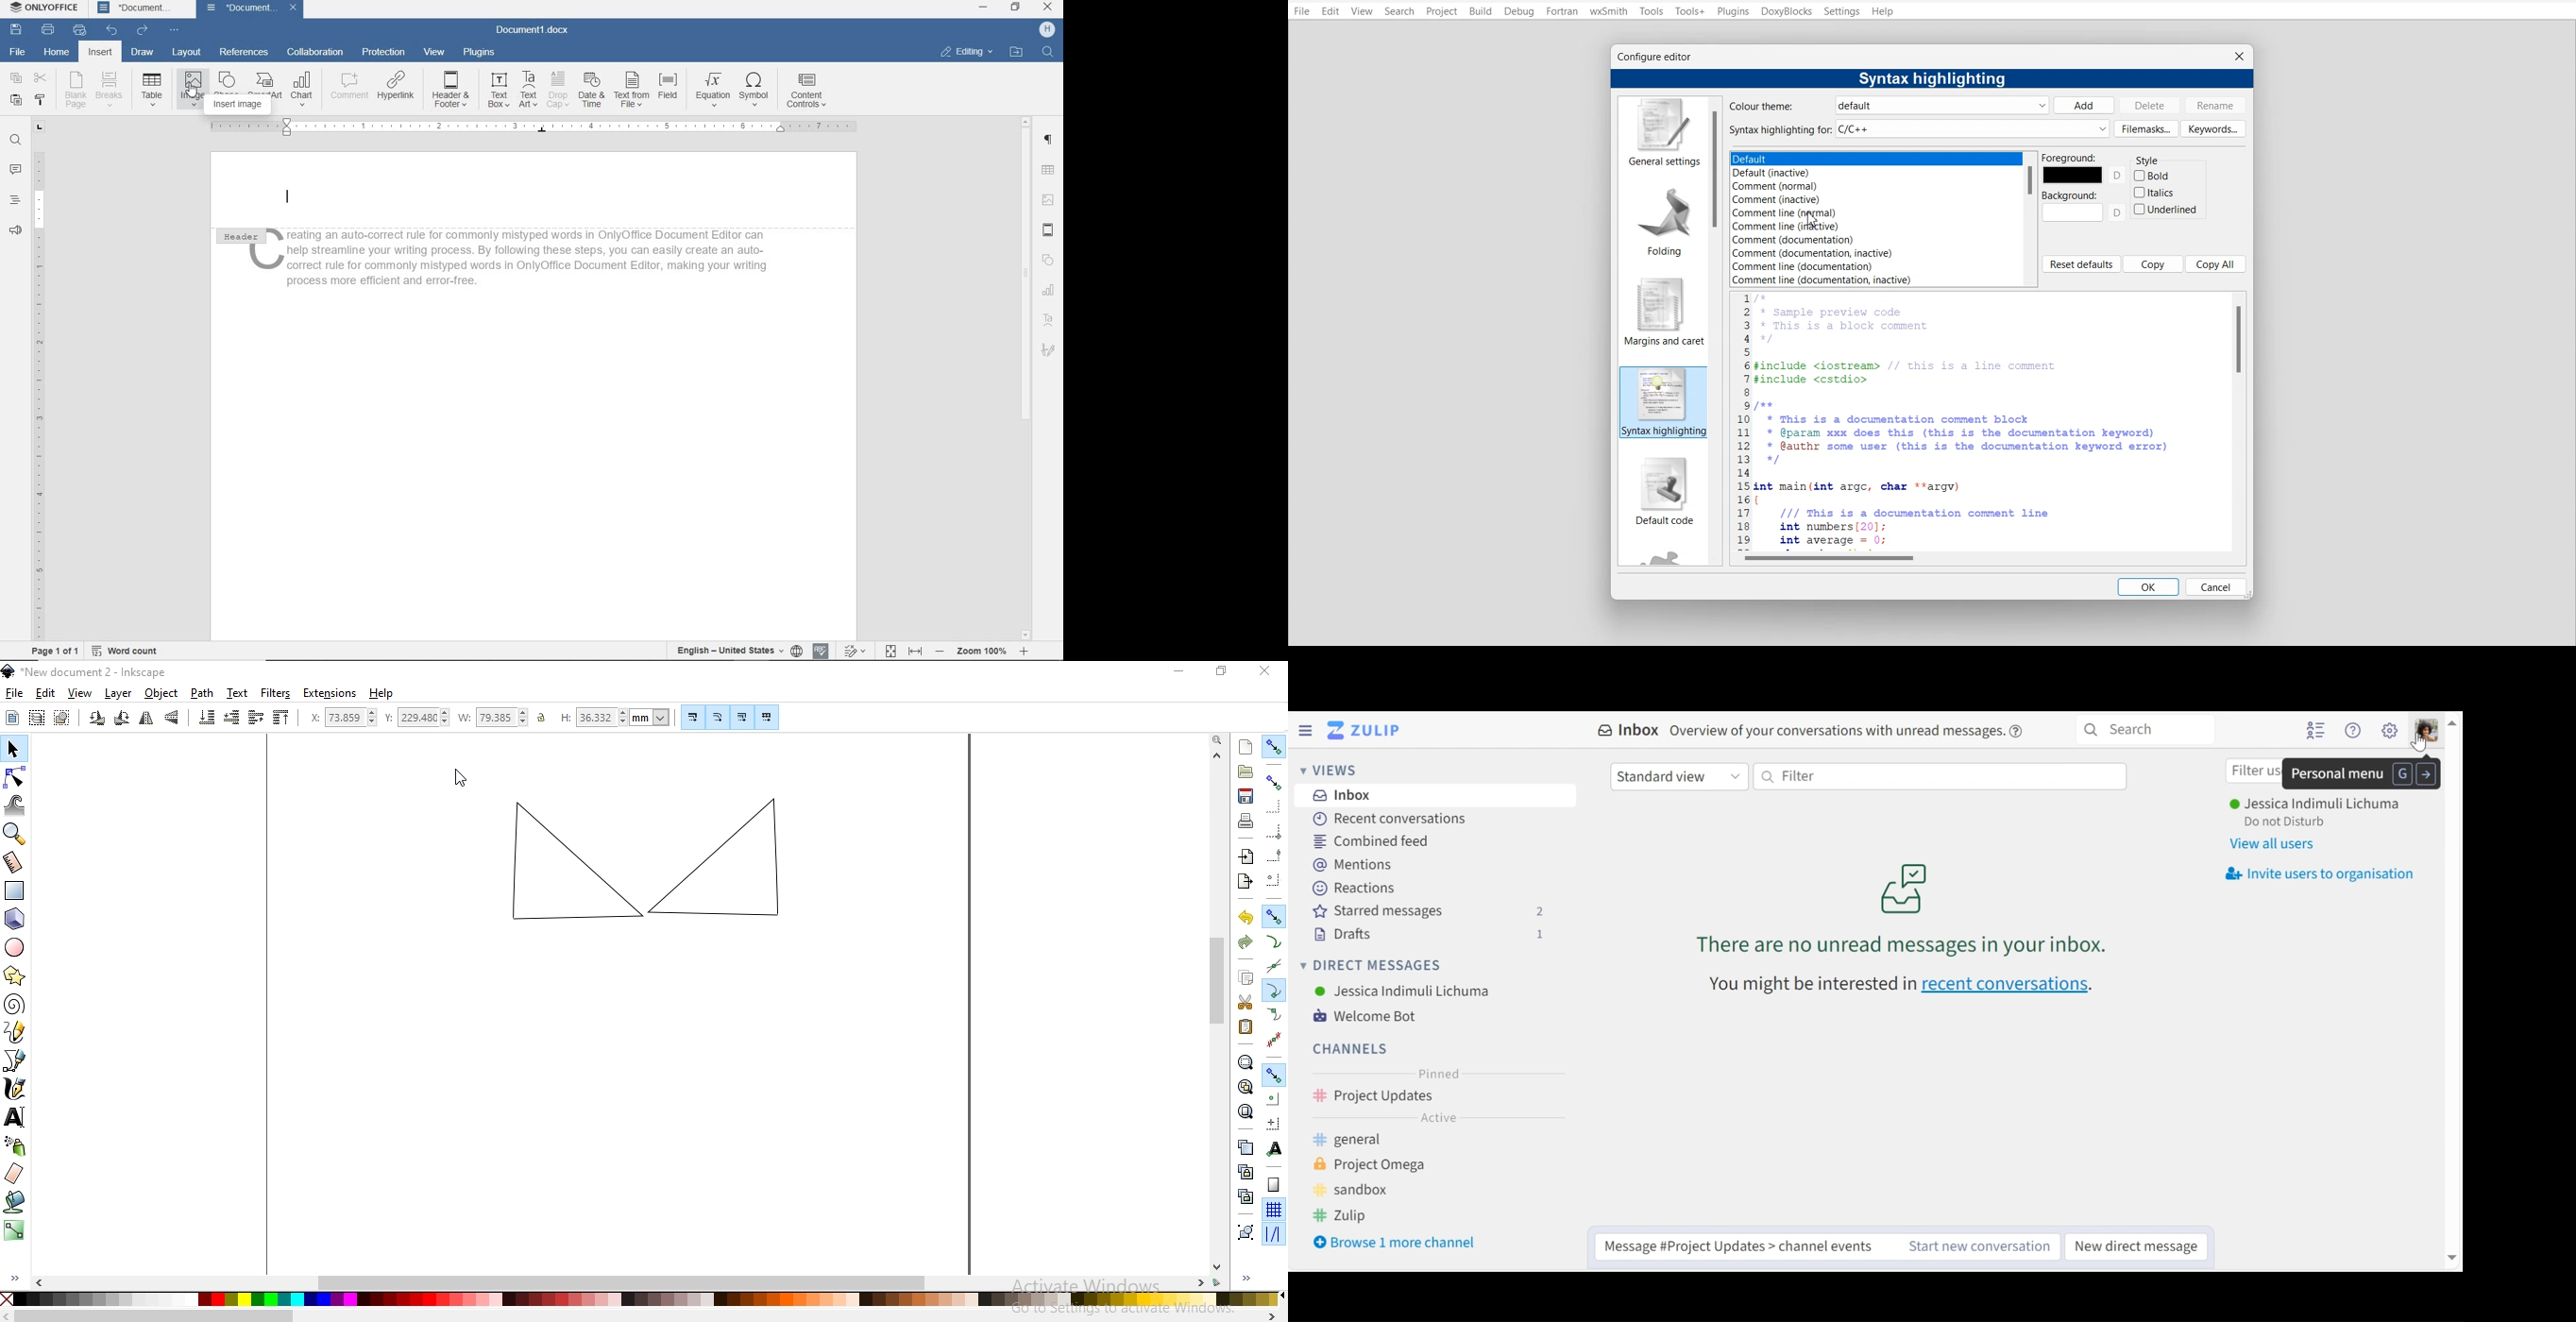 This screenshot has height=1344, width=2576. I want to click on Debug, so click(1519, 11).